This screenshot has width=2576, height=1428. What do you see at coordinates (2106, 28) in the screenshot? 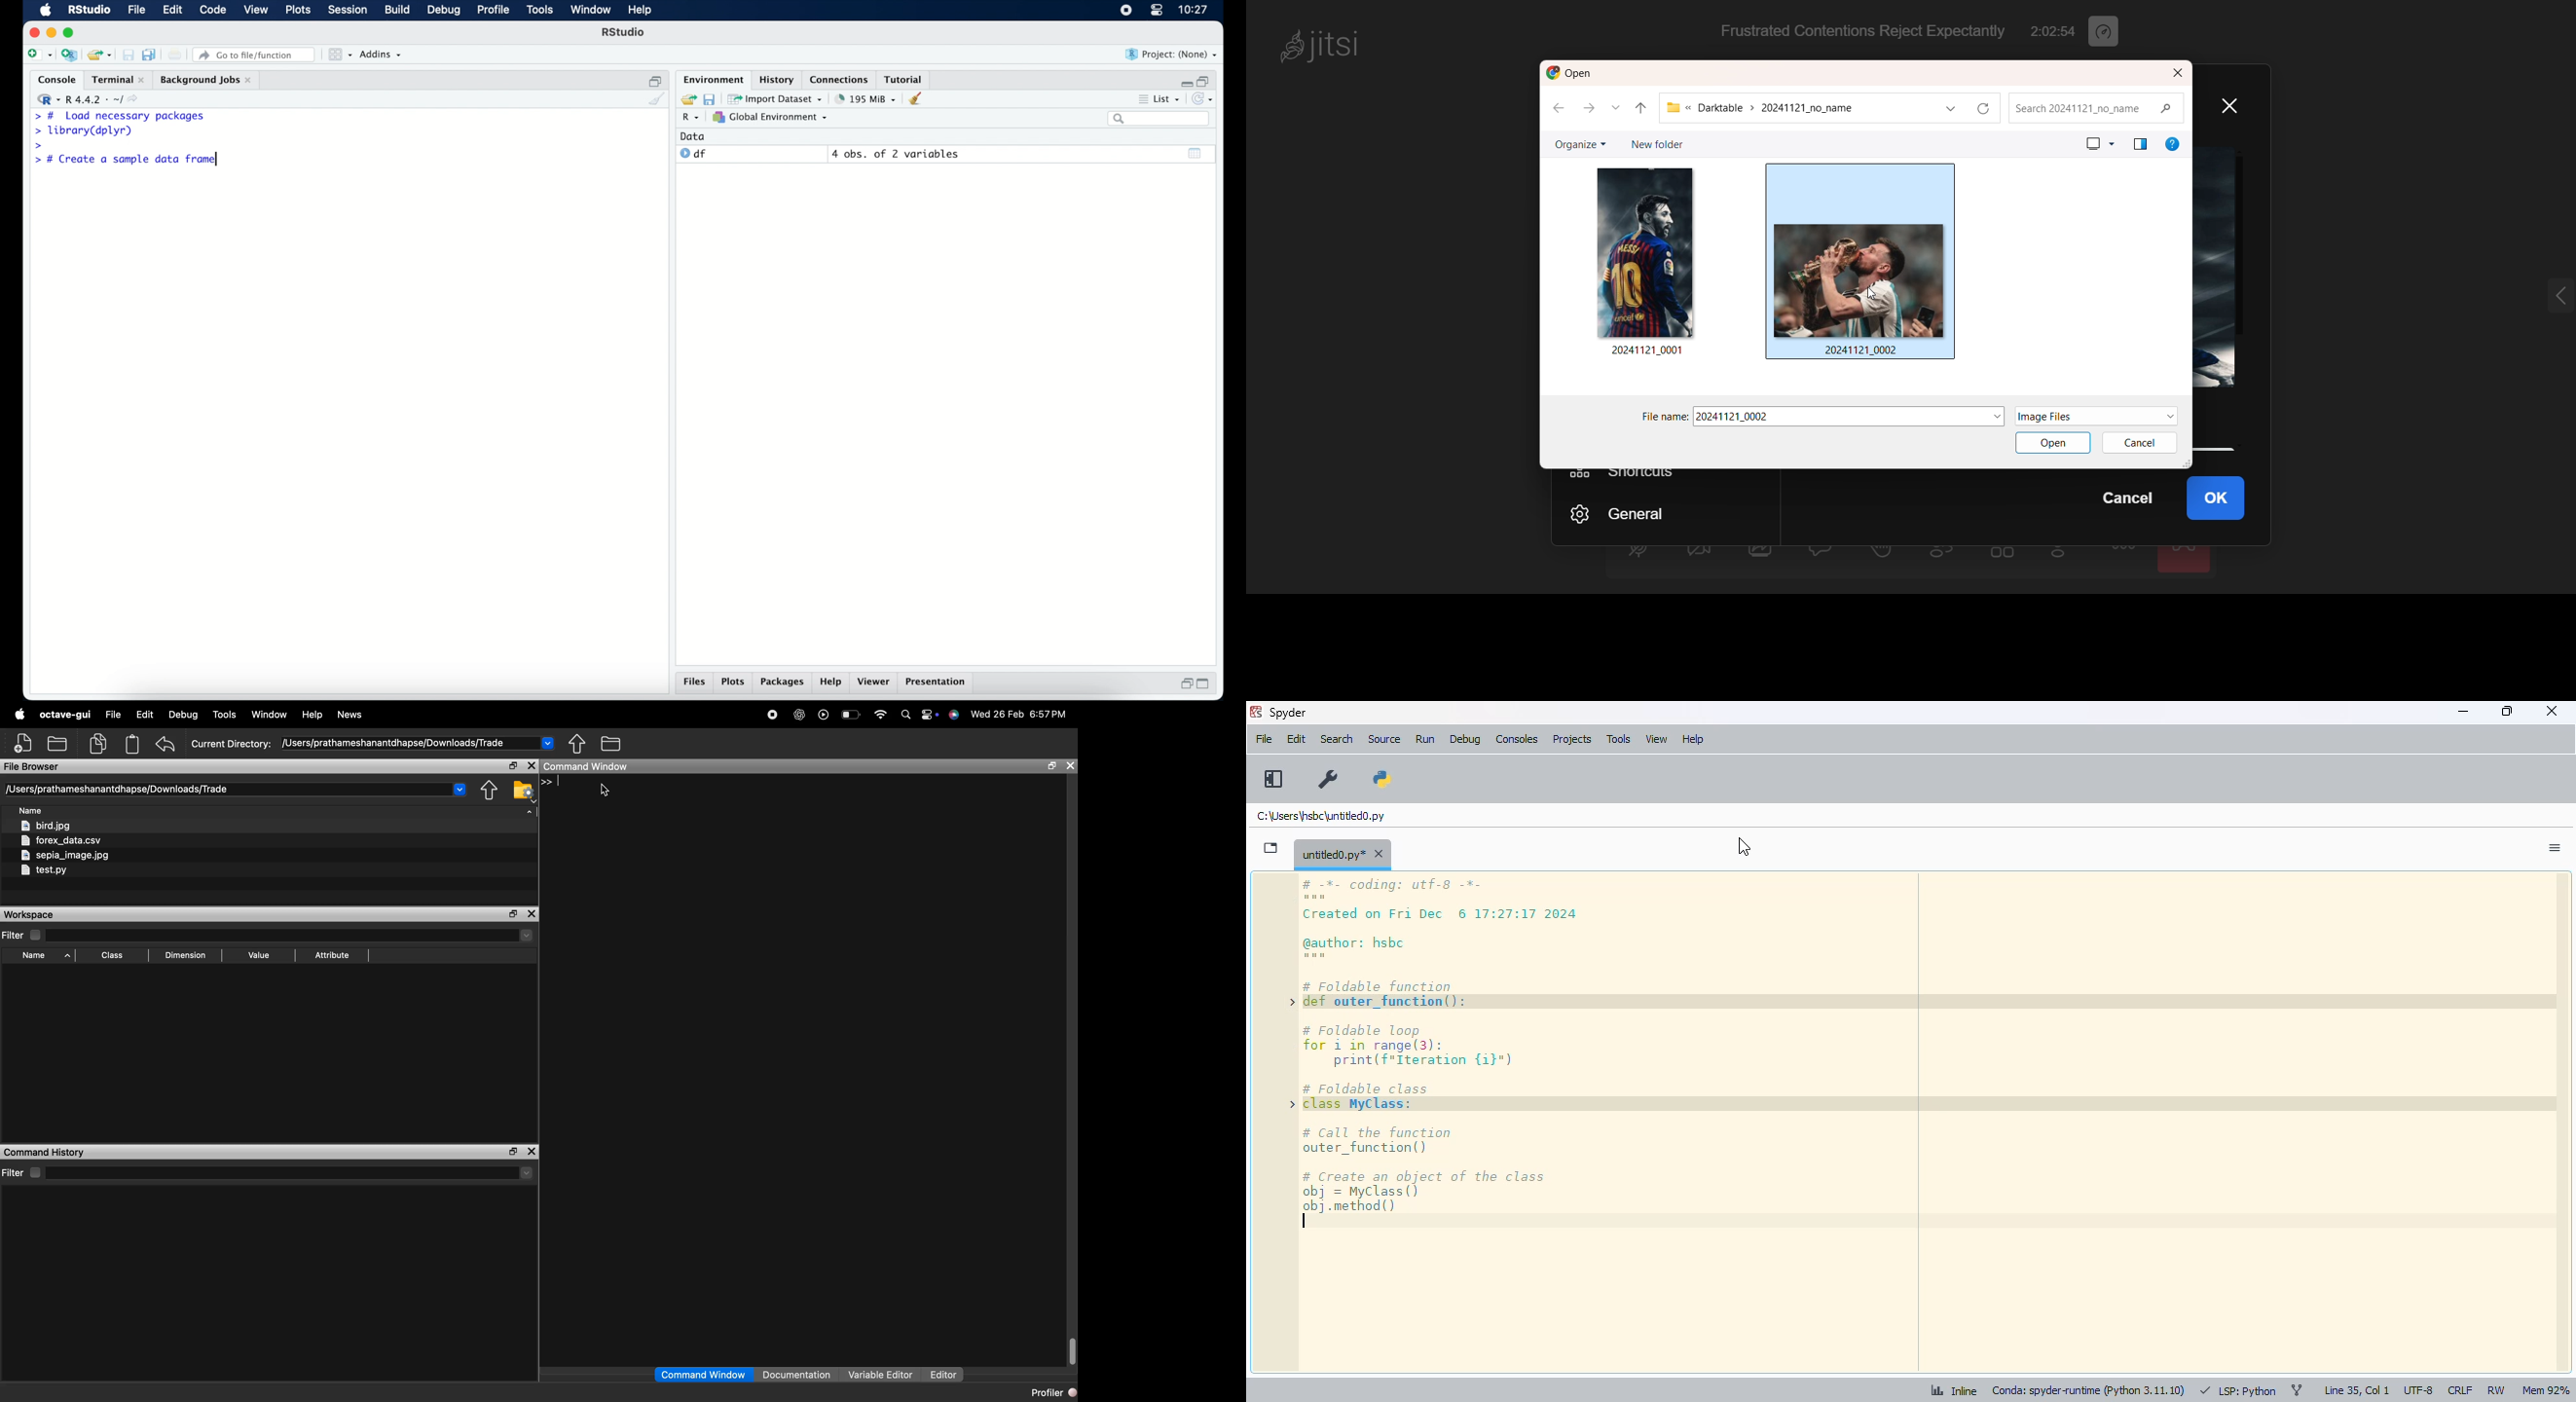
I see `performance setting` at bounding box center [2106, 28].